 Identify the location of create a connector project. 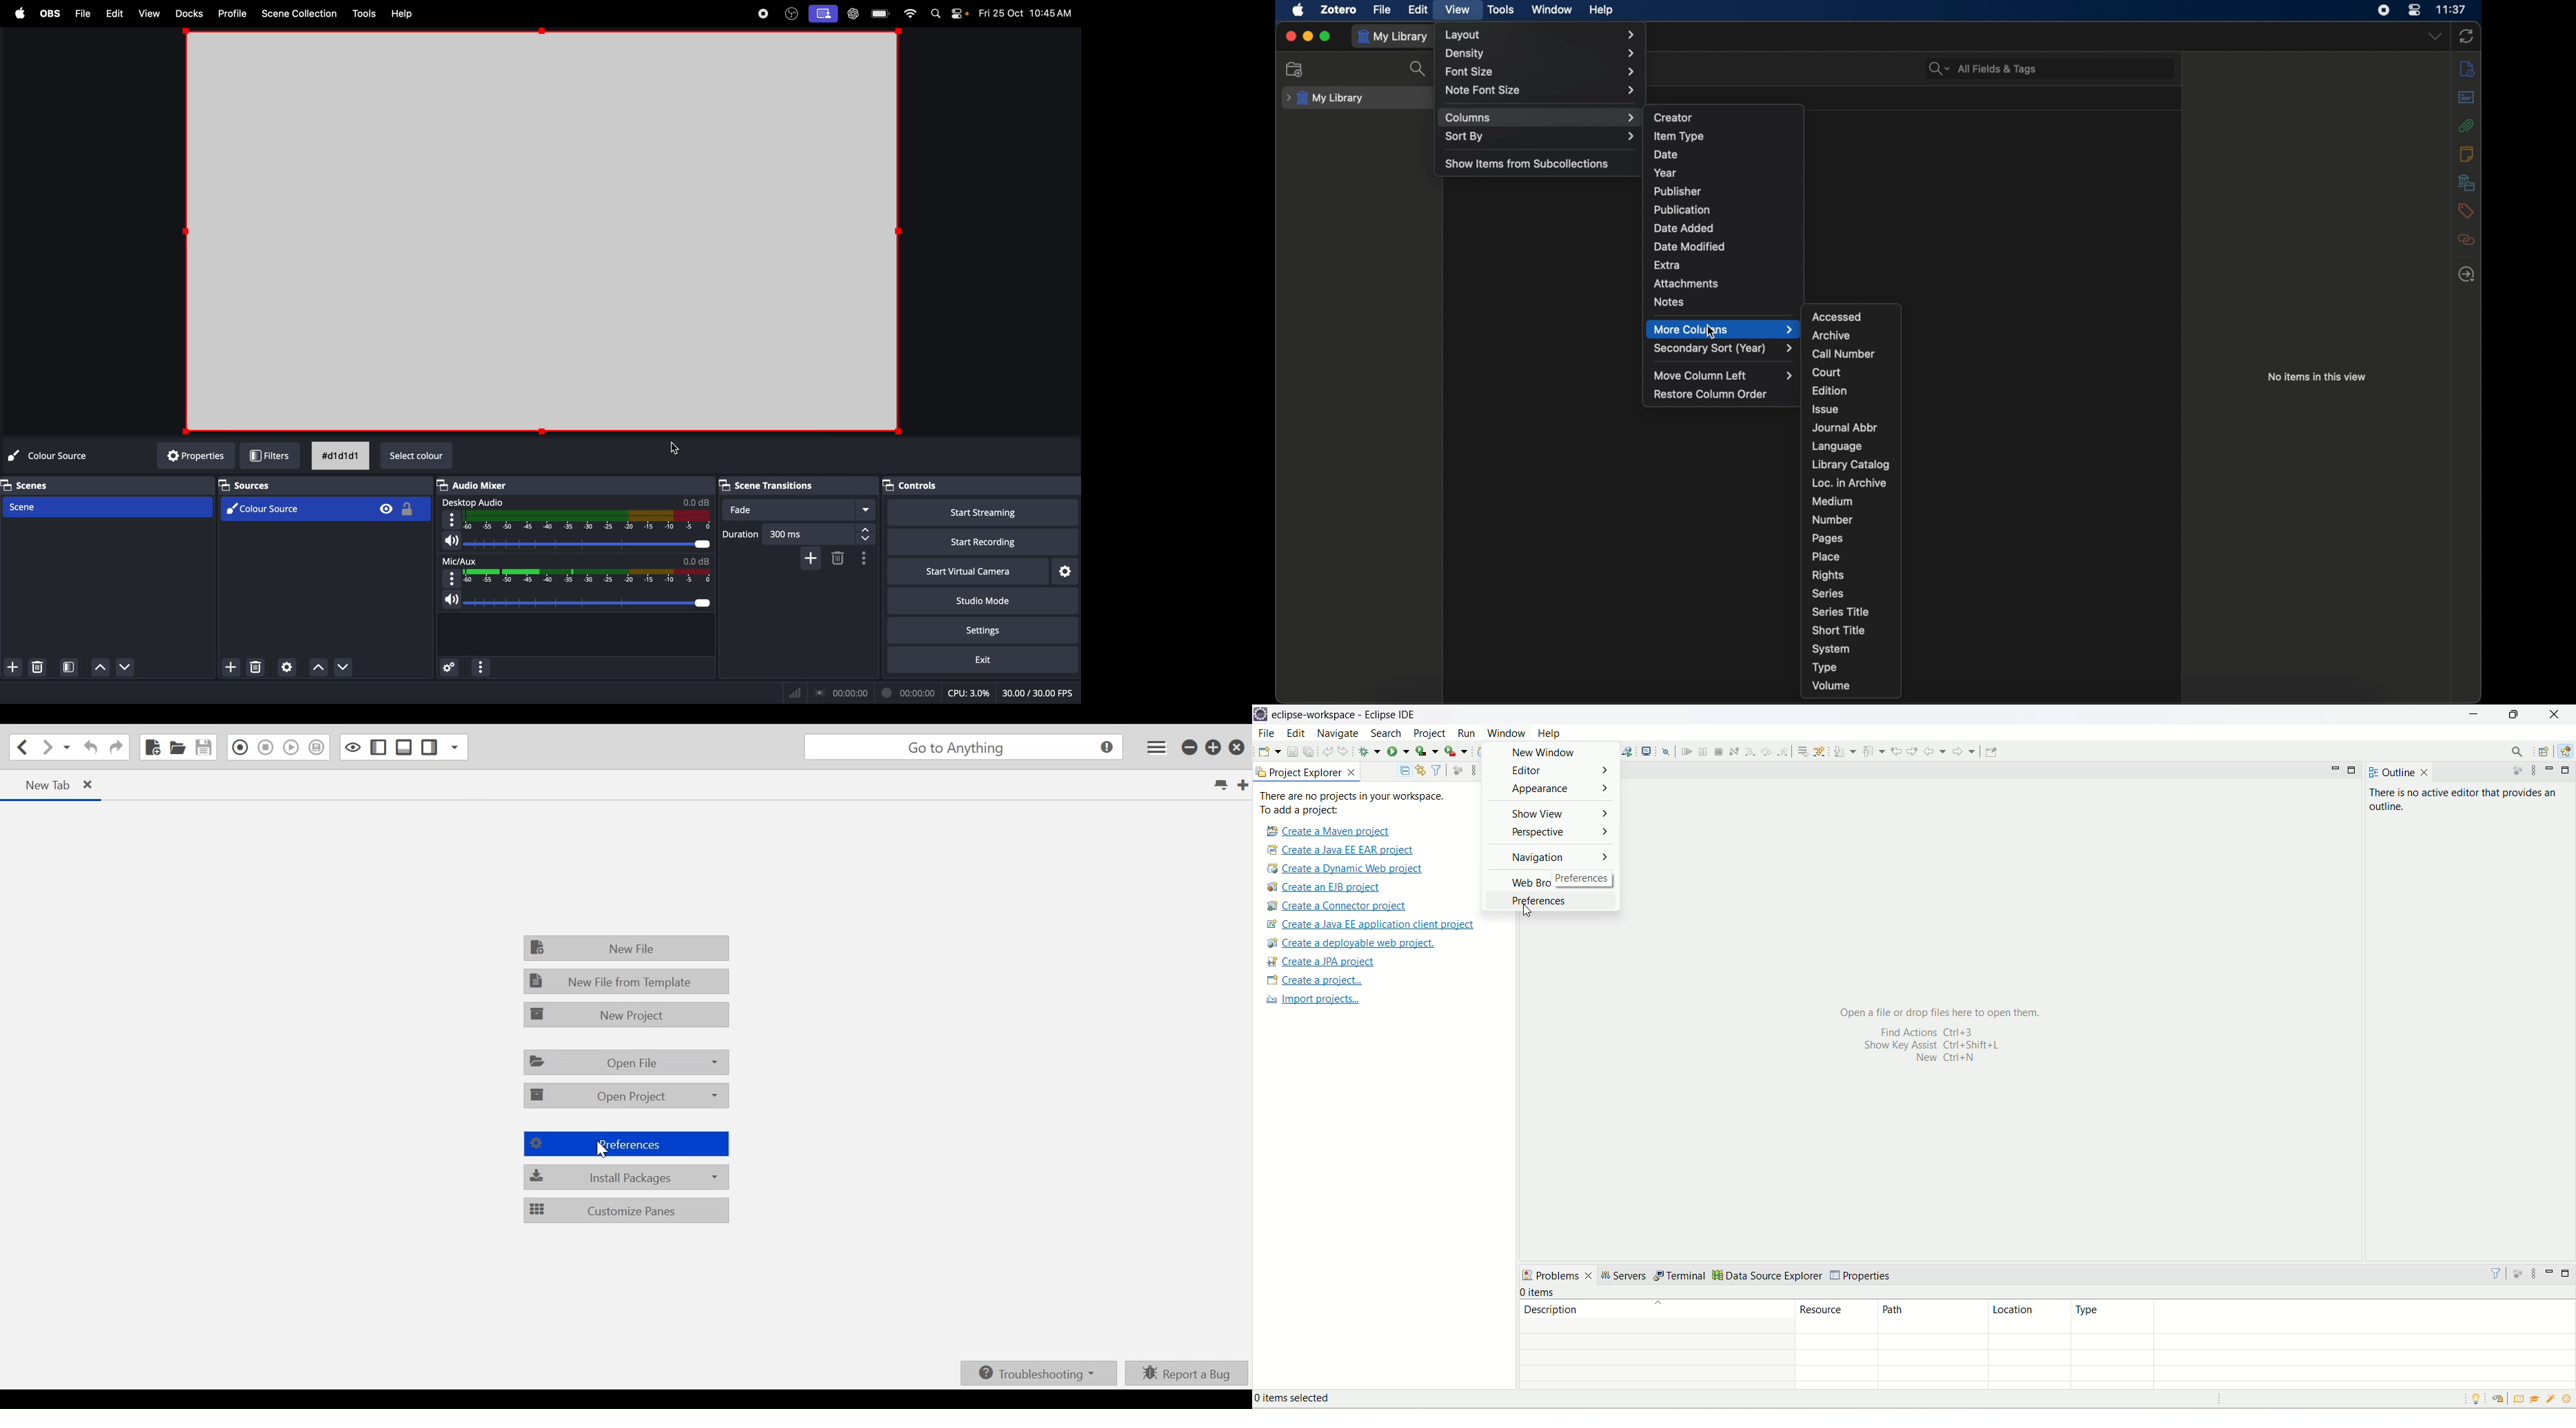
(1339, 906).